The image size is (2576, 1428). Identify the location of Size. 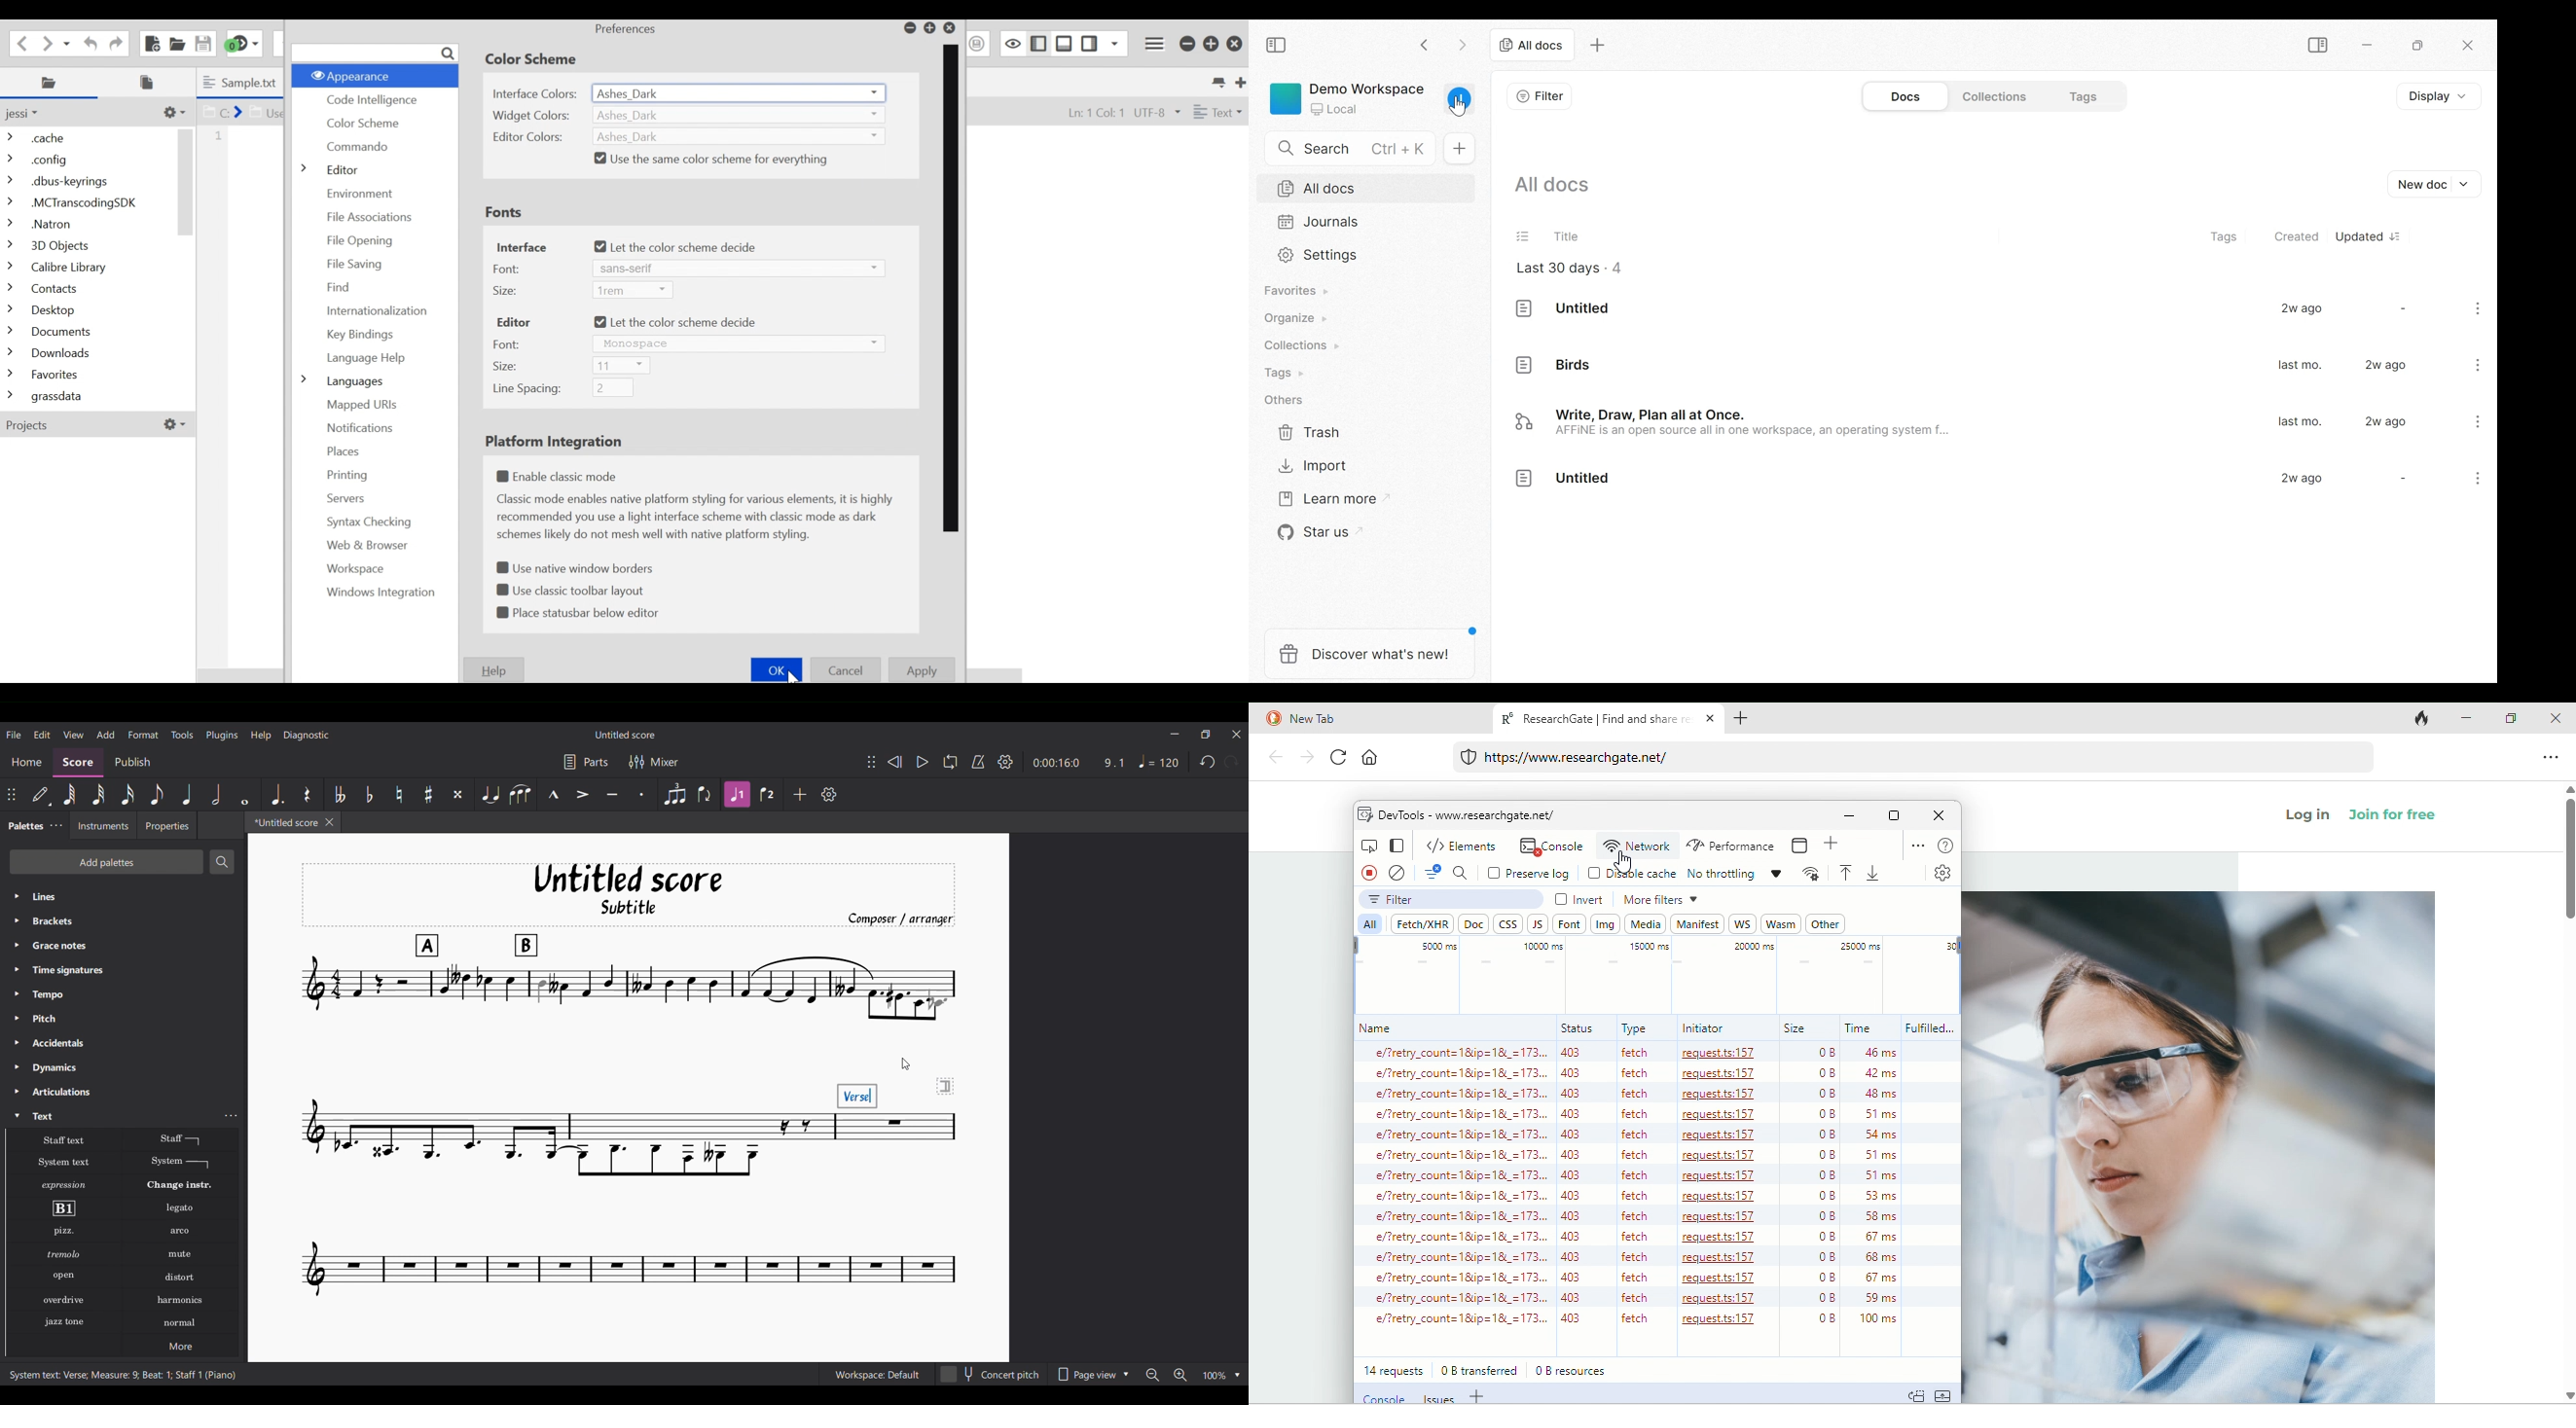
(506, 291).